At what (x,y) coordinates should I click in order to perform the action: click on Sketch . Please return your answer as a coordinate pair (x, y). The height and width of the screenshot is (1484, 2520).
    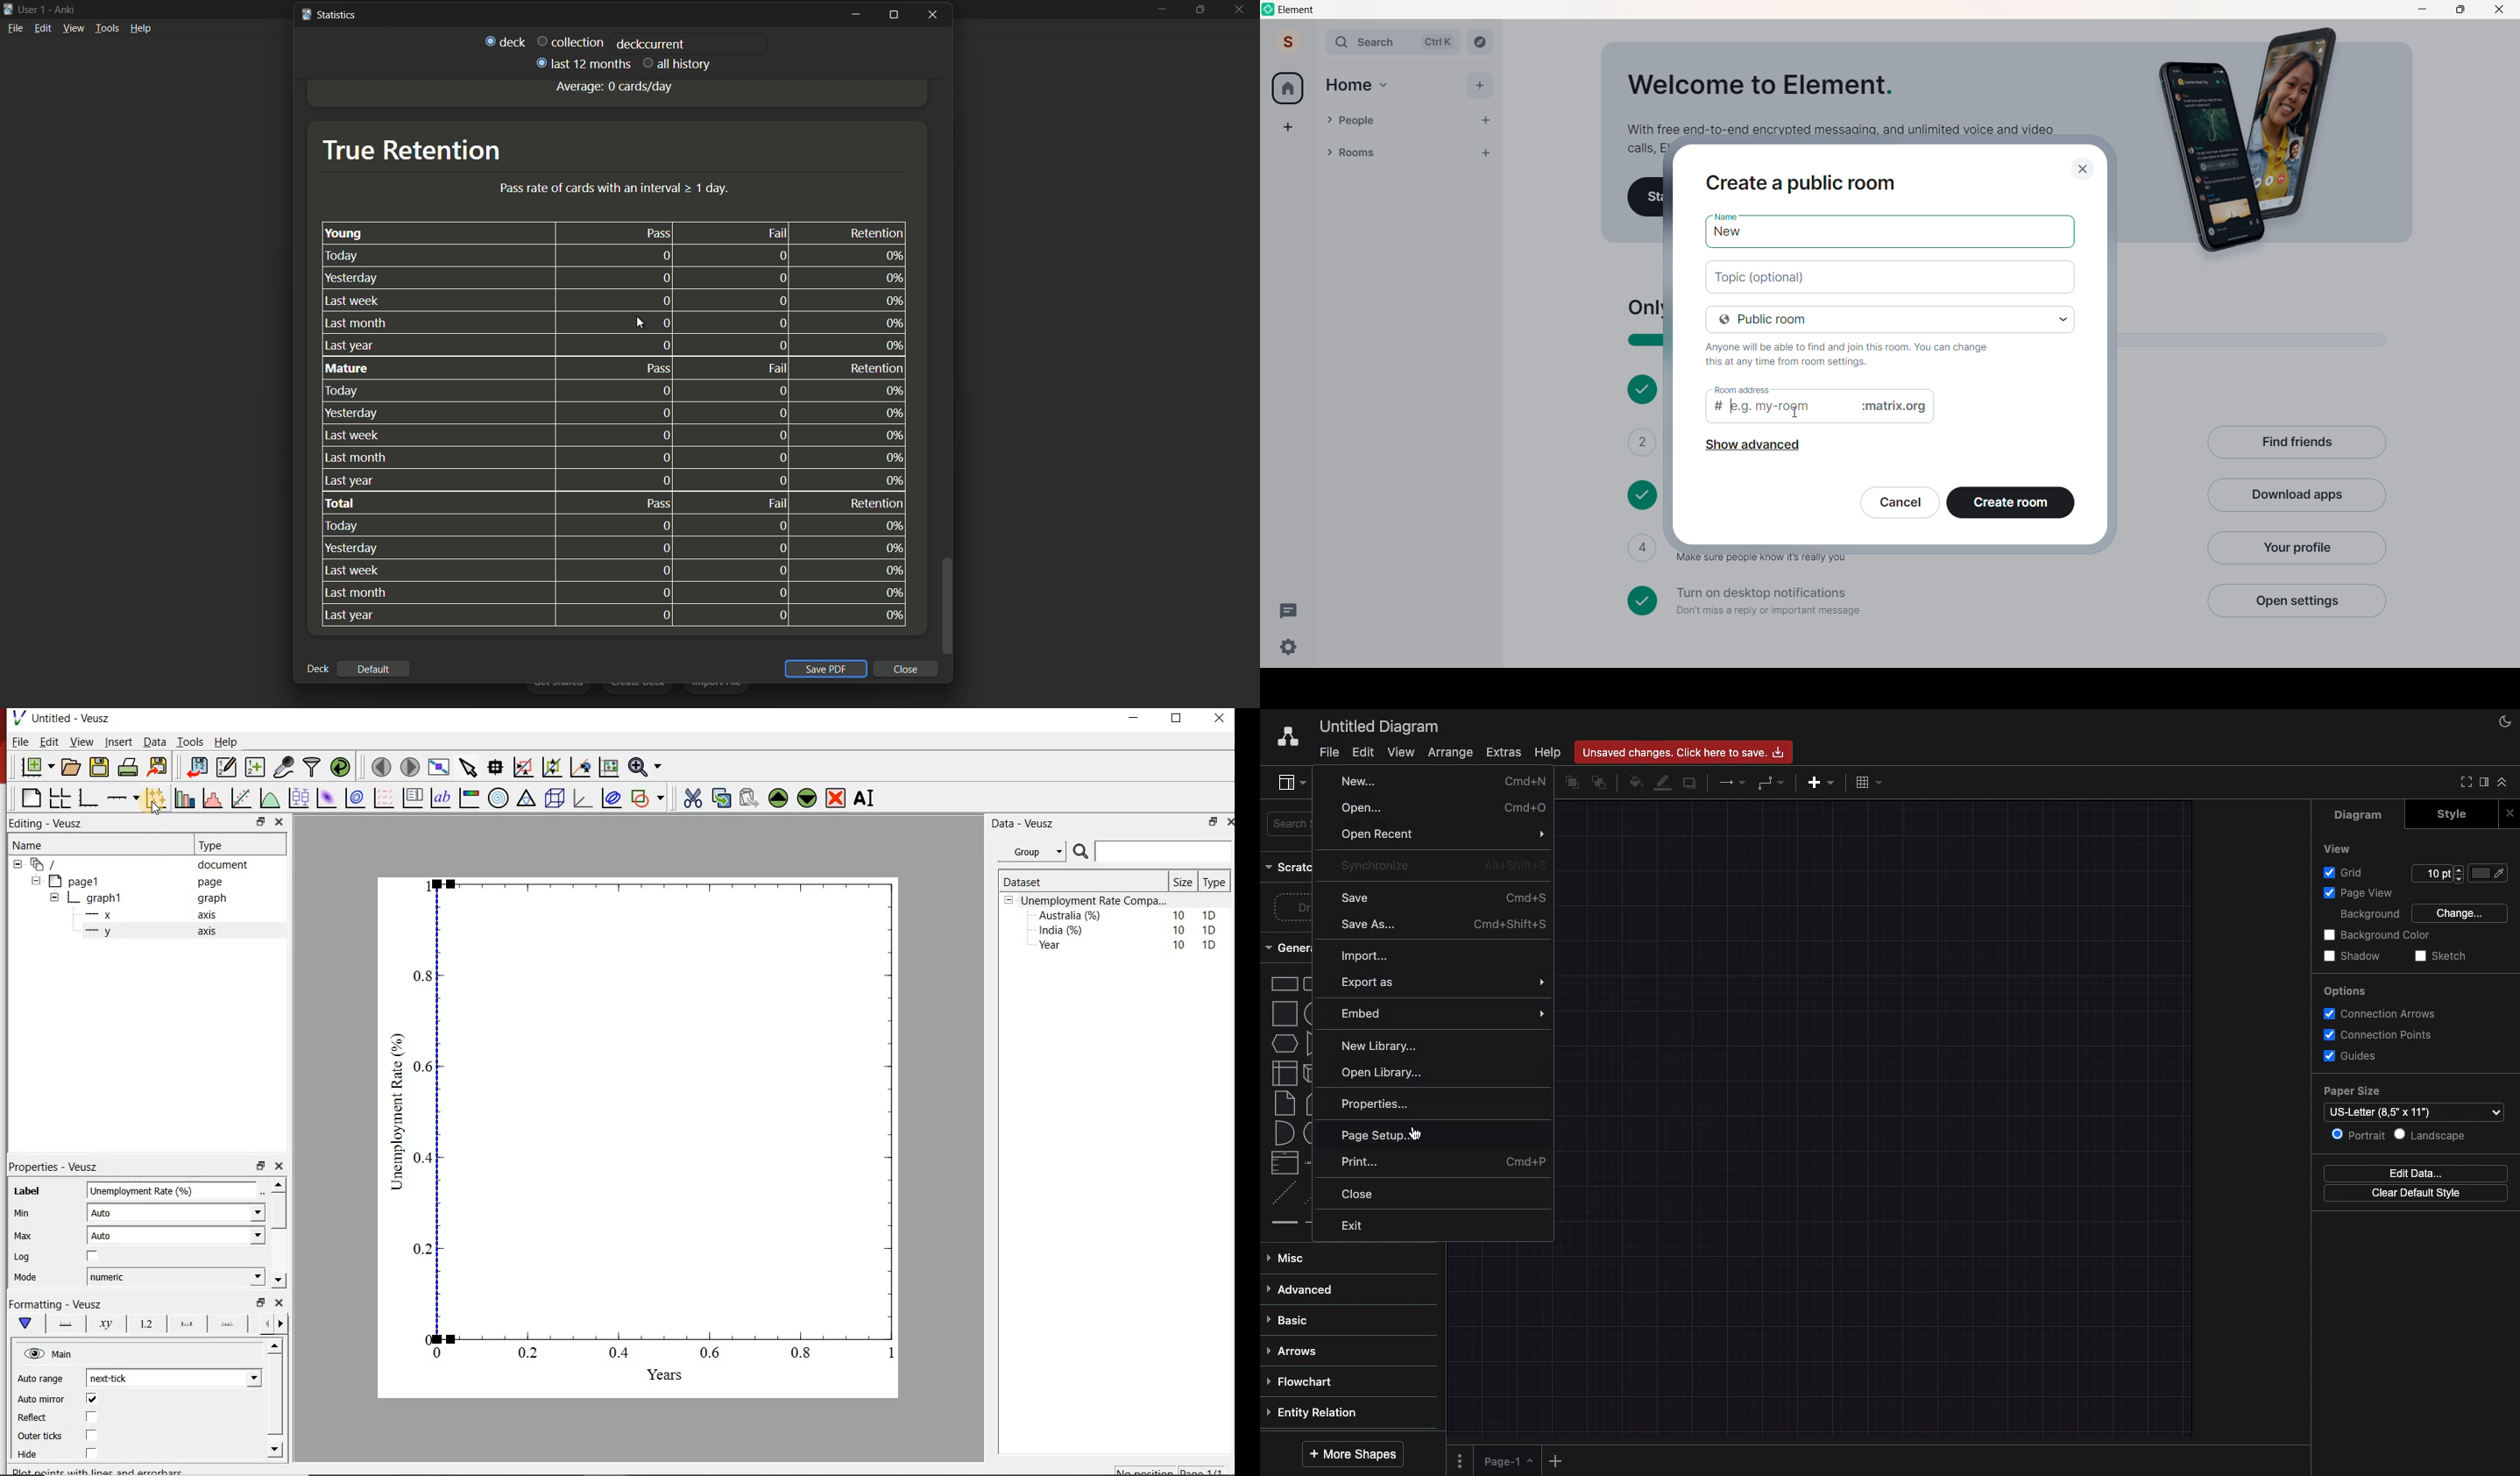
    Looking at the image, I should click on (2441, 957).